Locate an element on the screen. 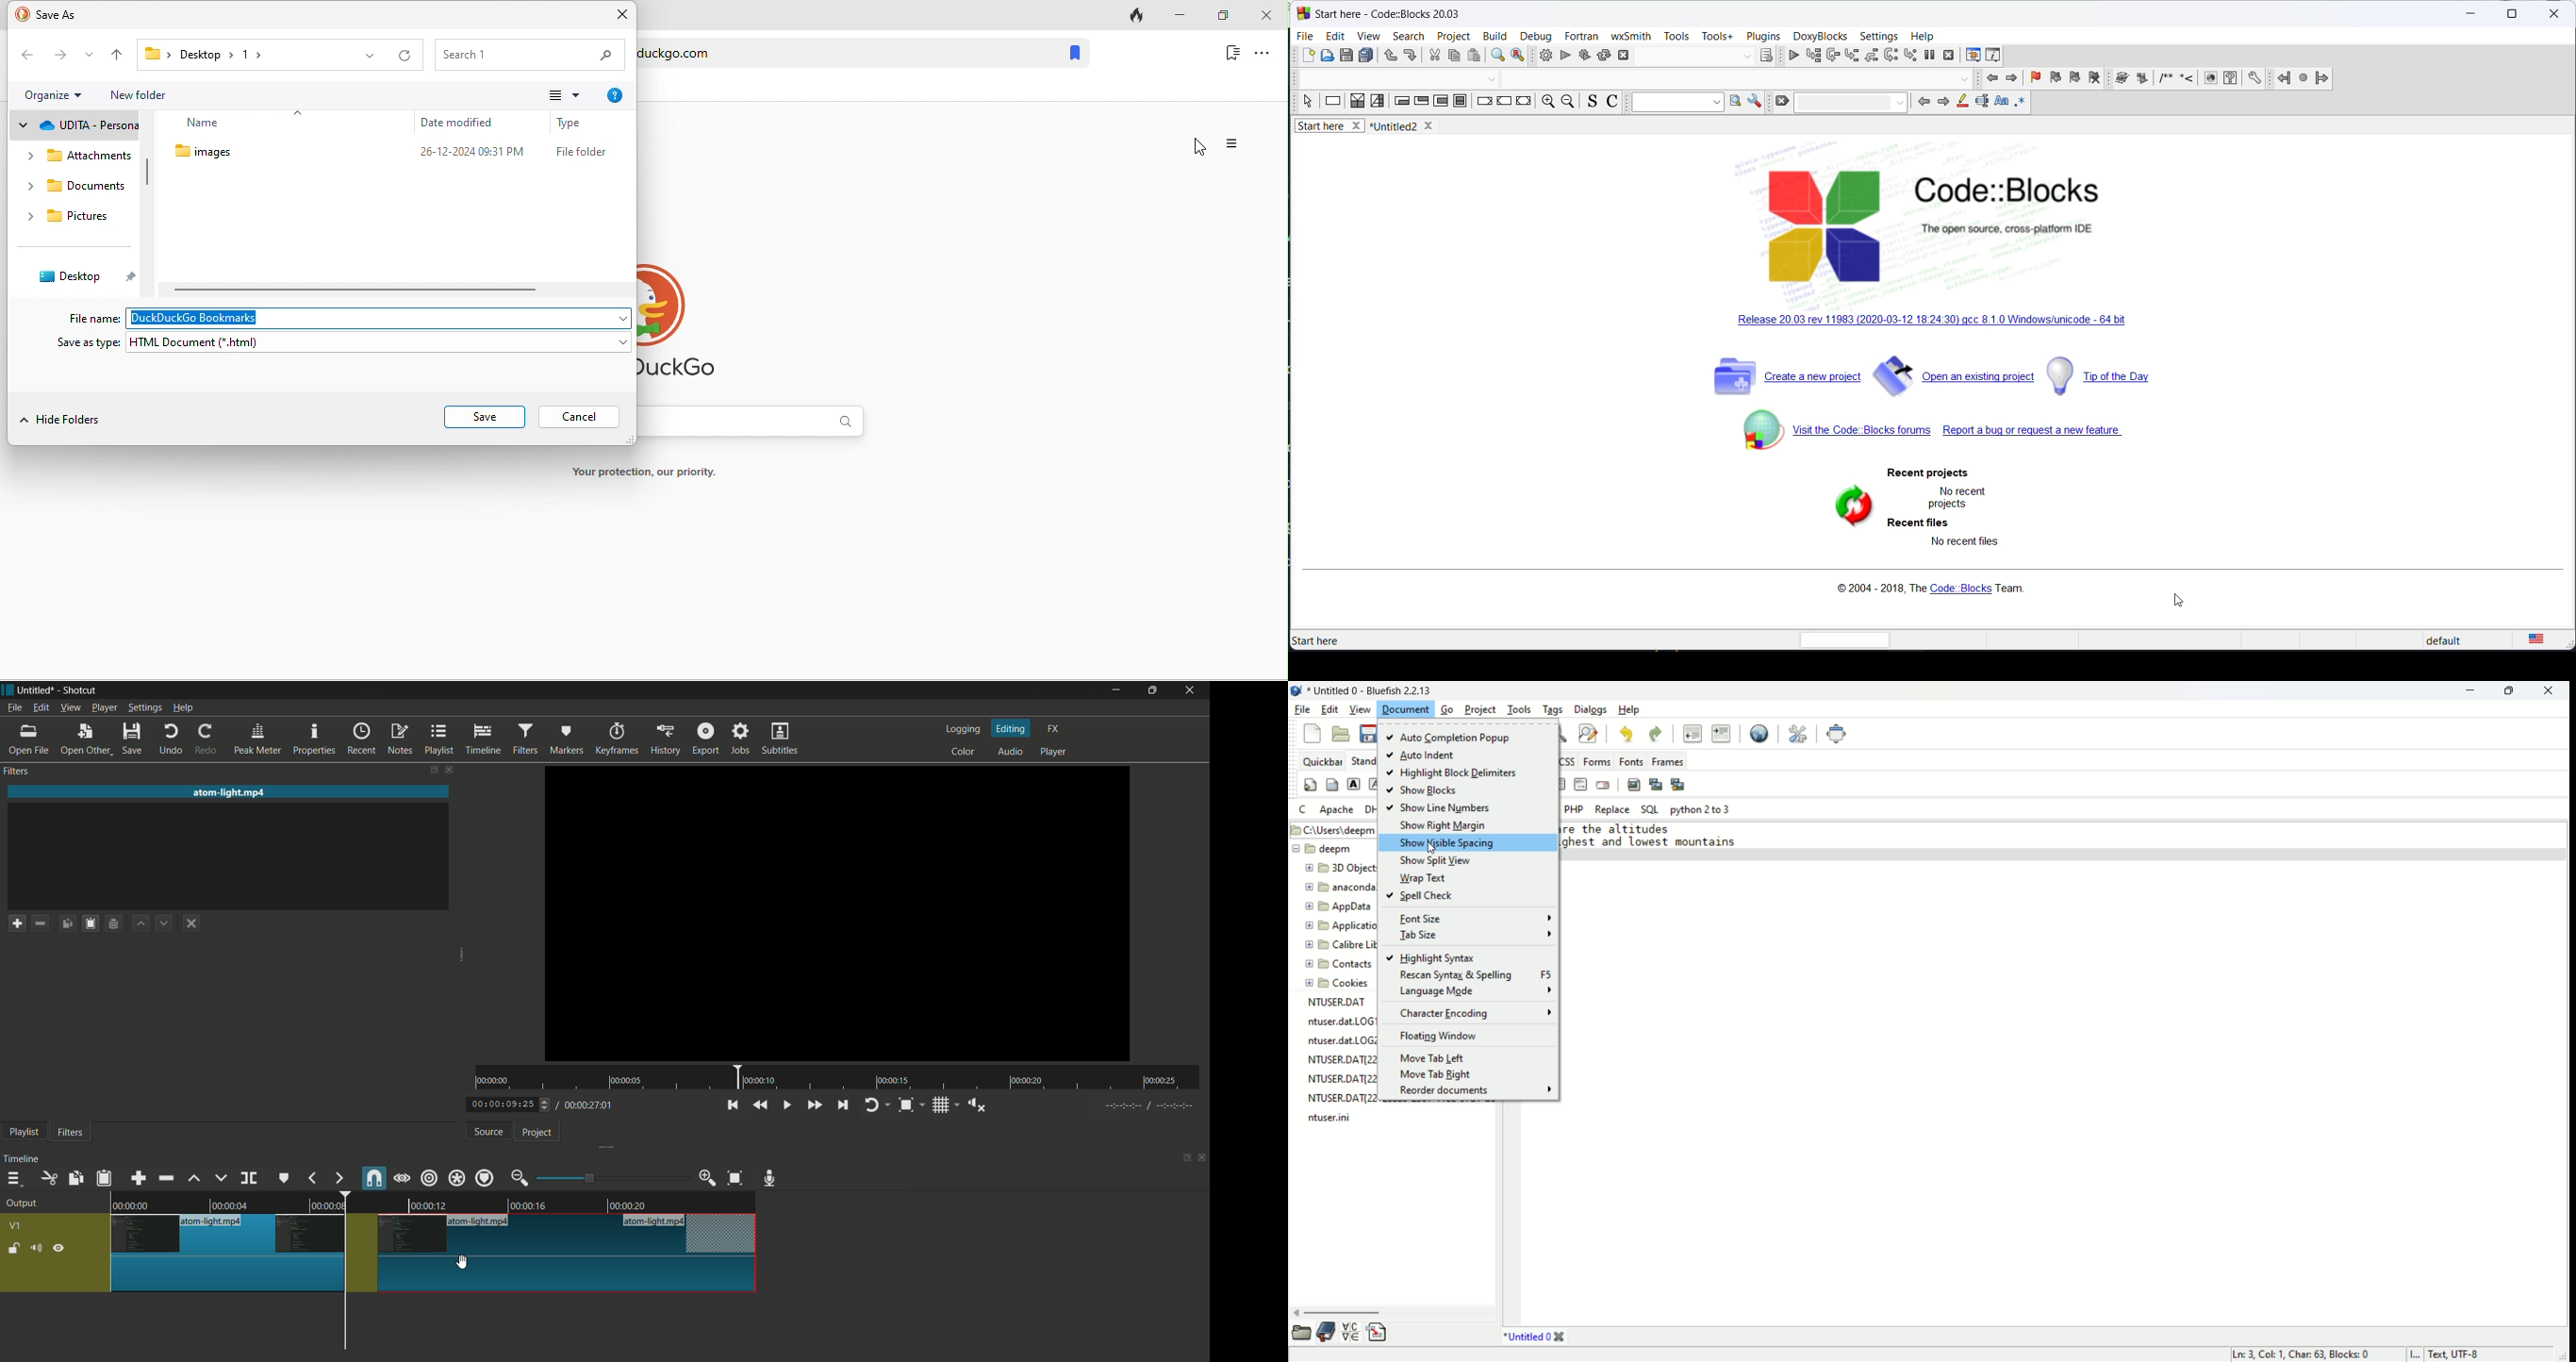  help is located at coordinates (1629, 711).